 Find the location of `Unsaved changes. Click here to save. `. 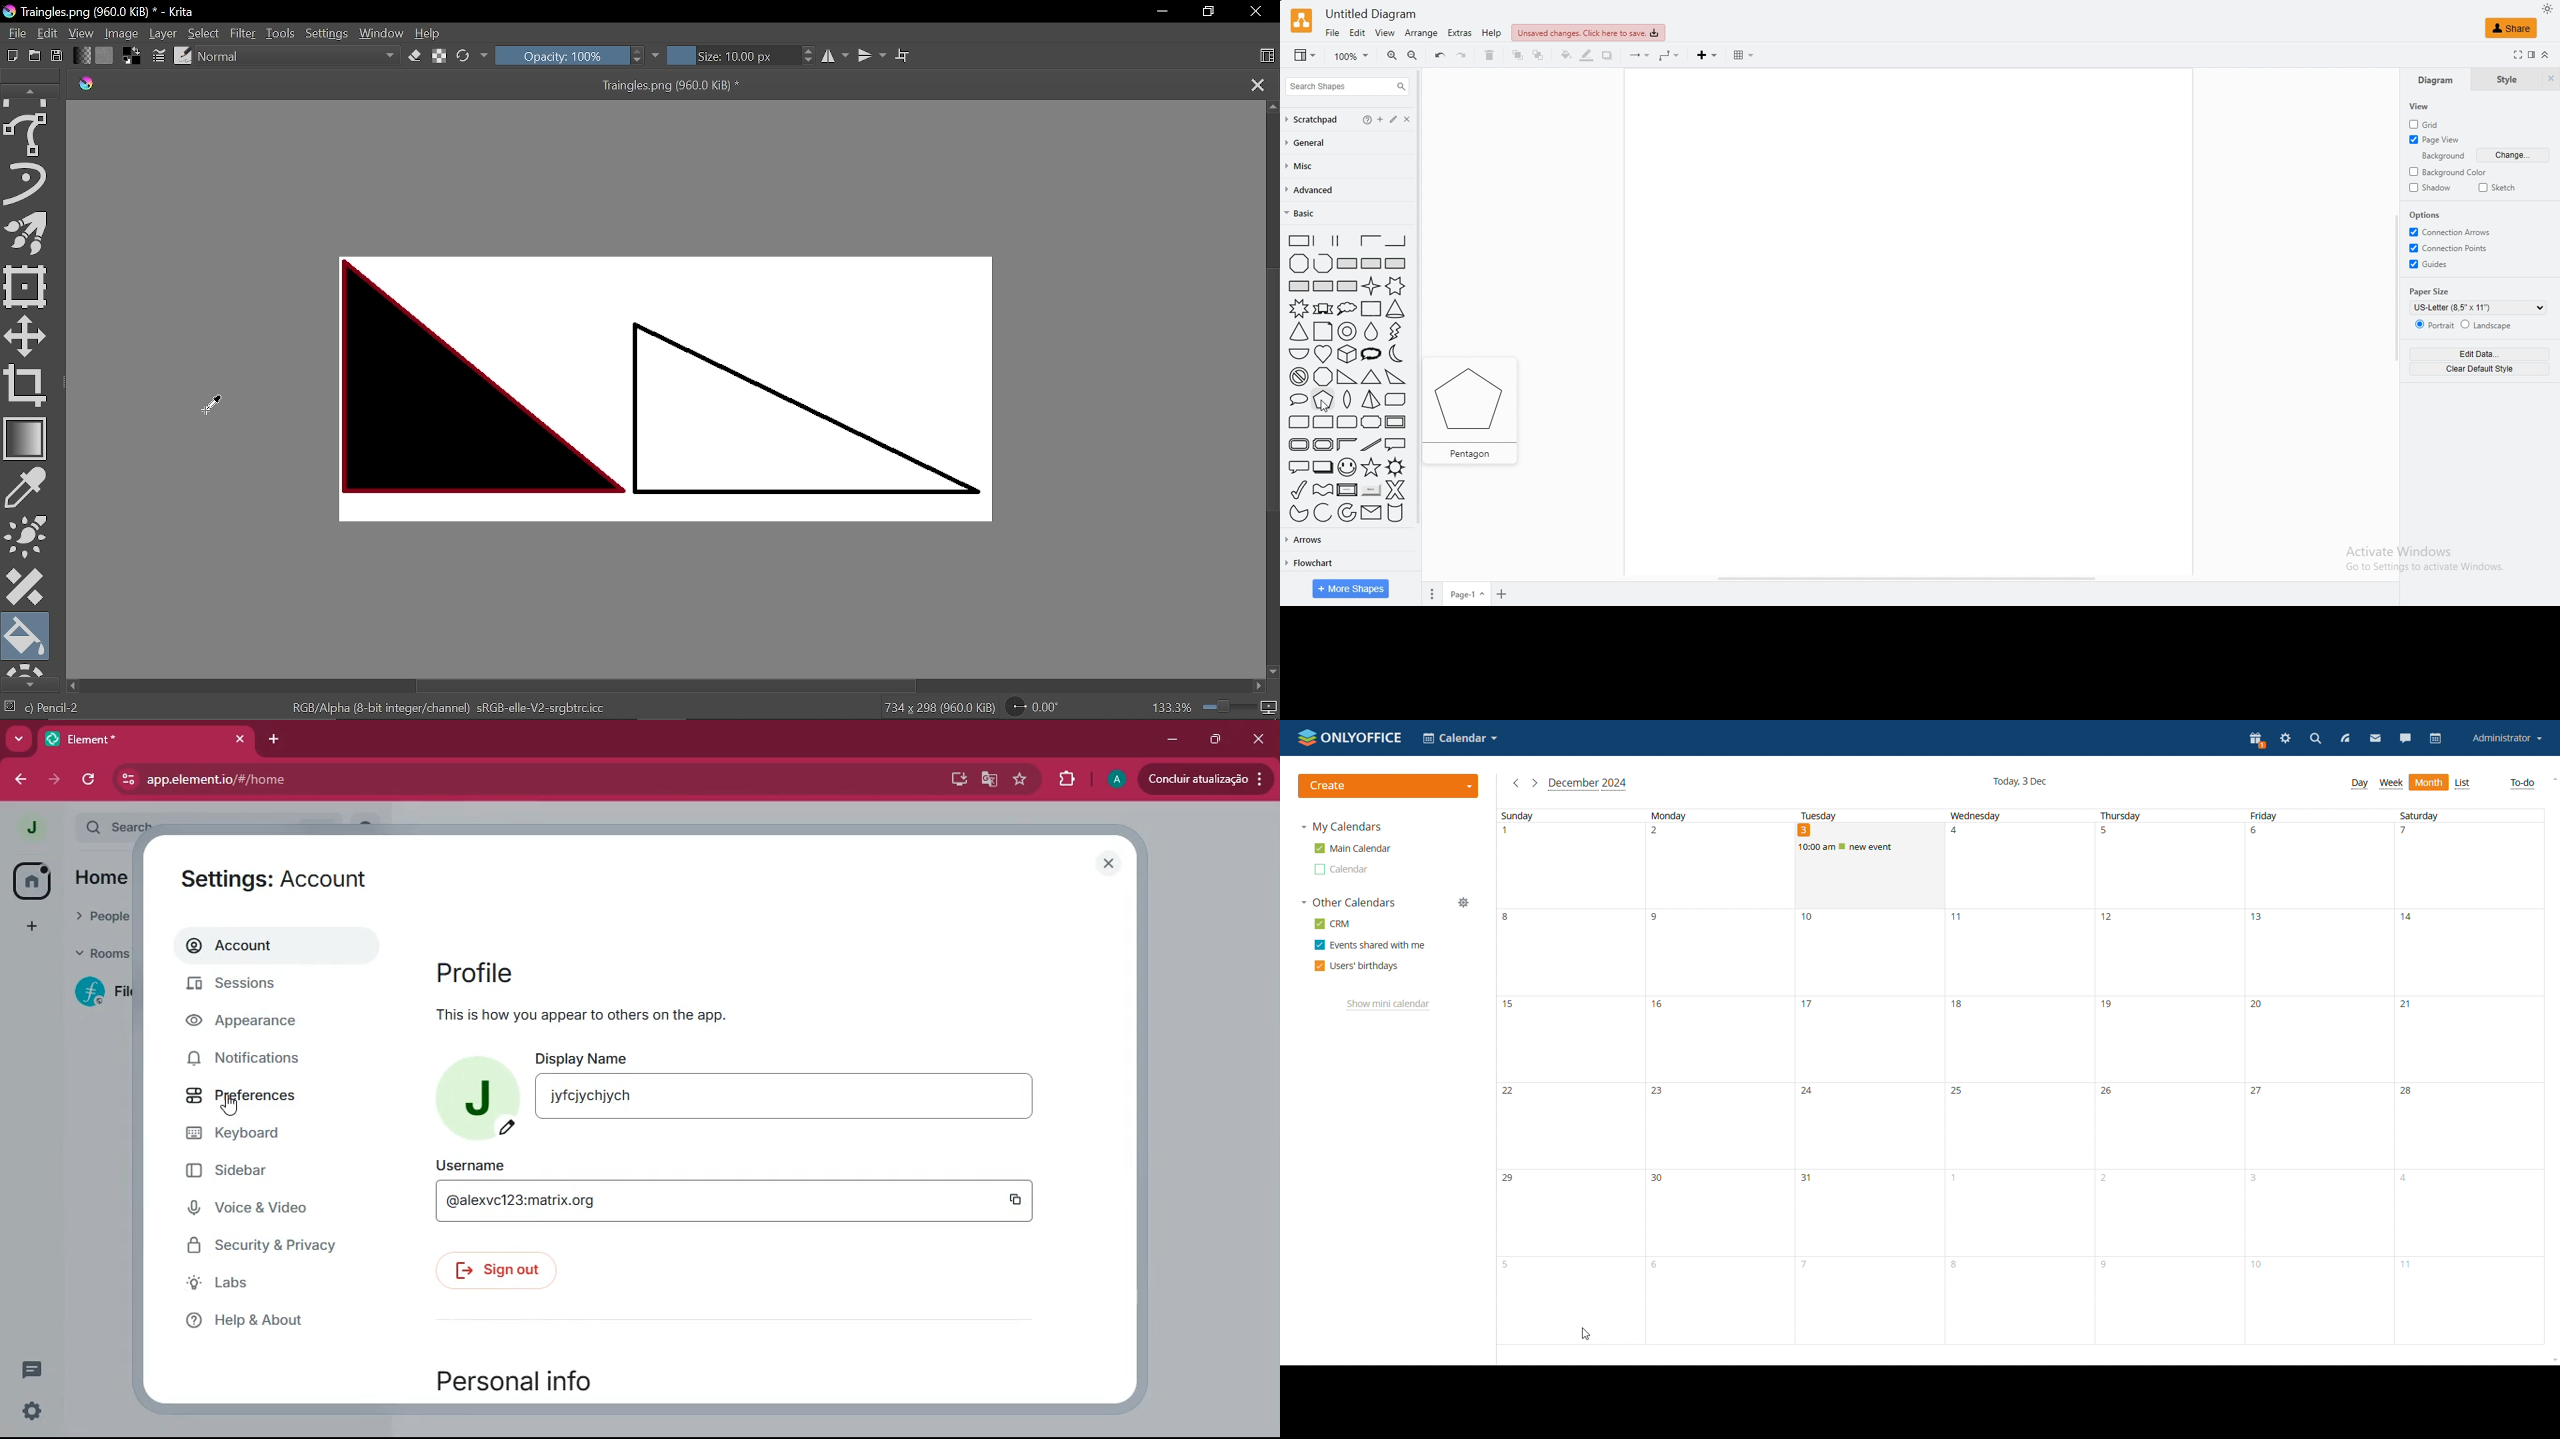

Unsaved changes. Click here to save.  is located at coordinates (1589, 33).